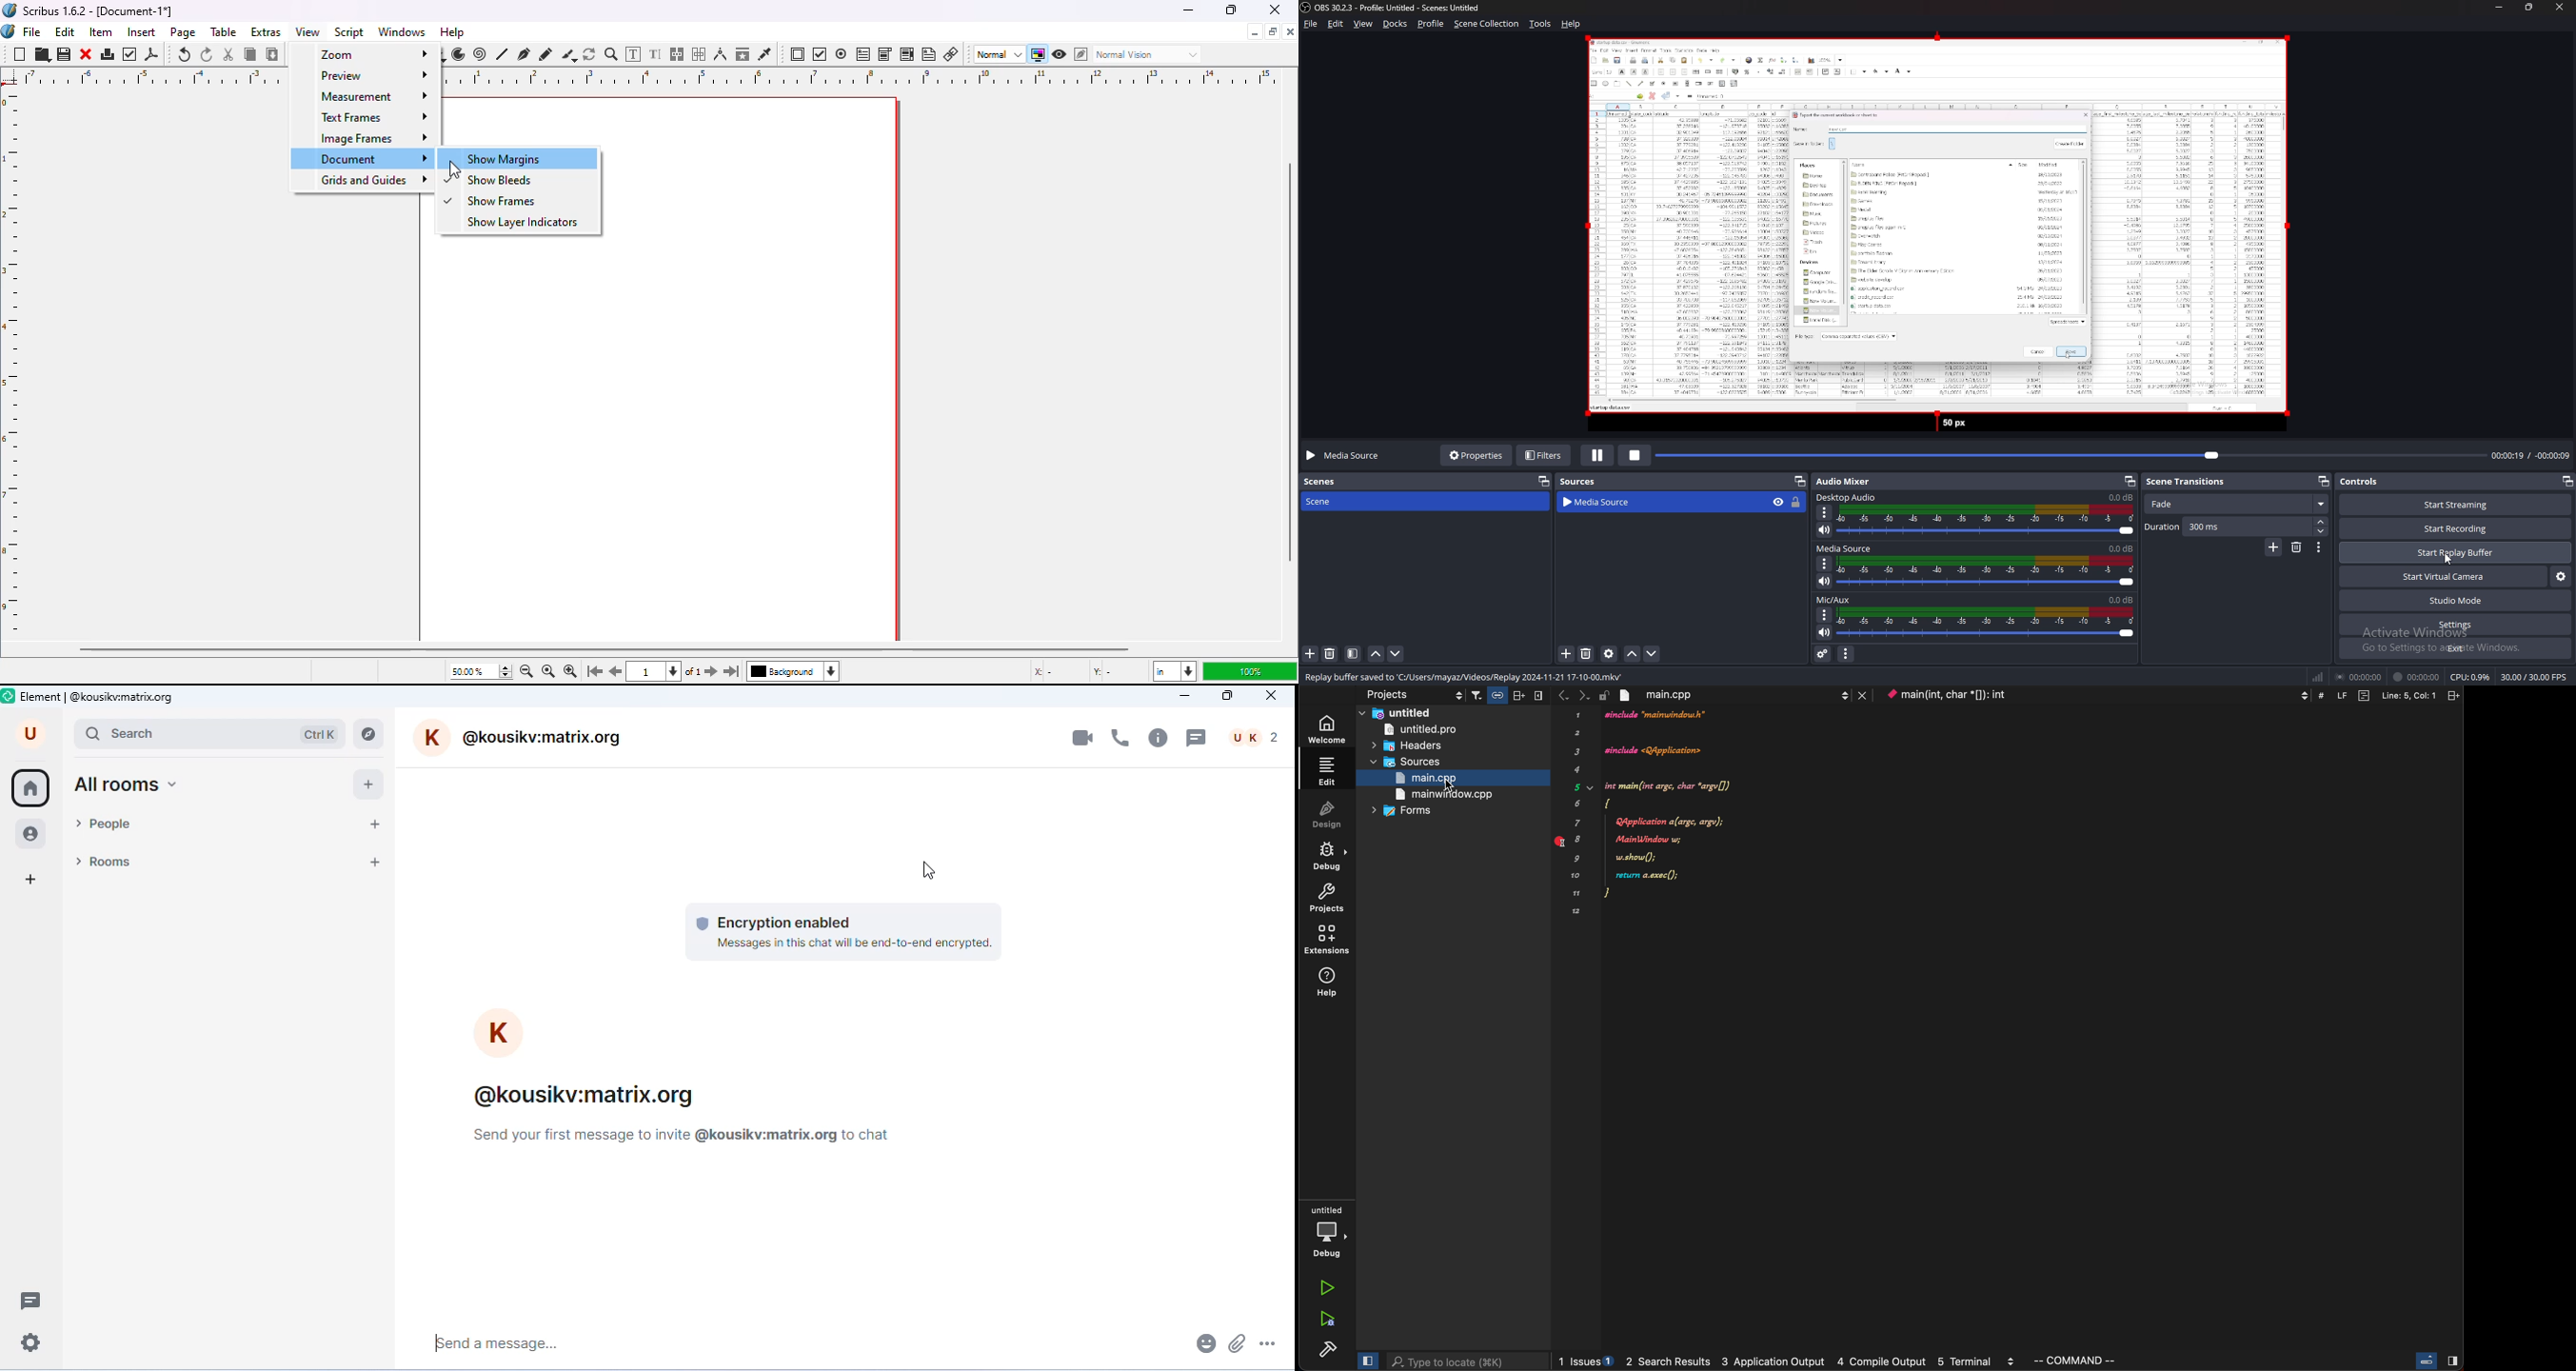 This screenshot has width=2576, height=1372. I want to click on document, so click(363, 160).